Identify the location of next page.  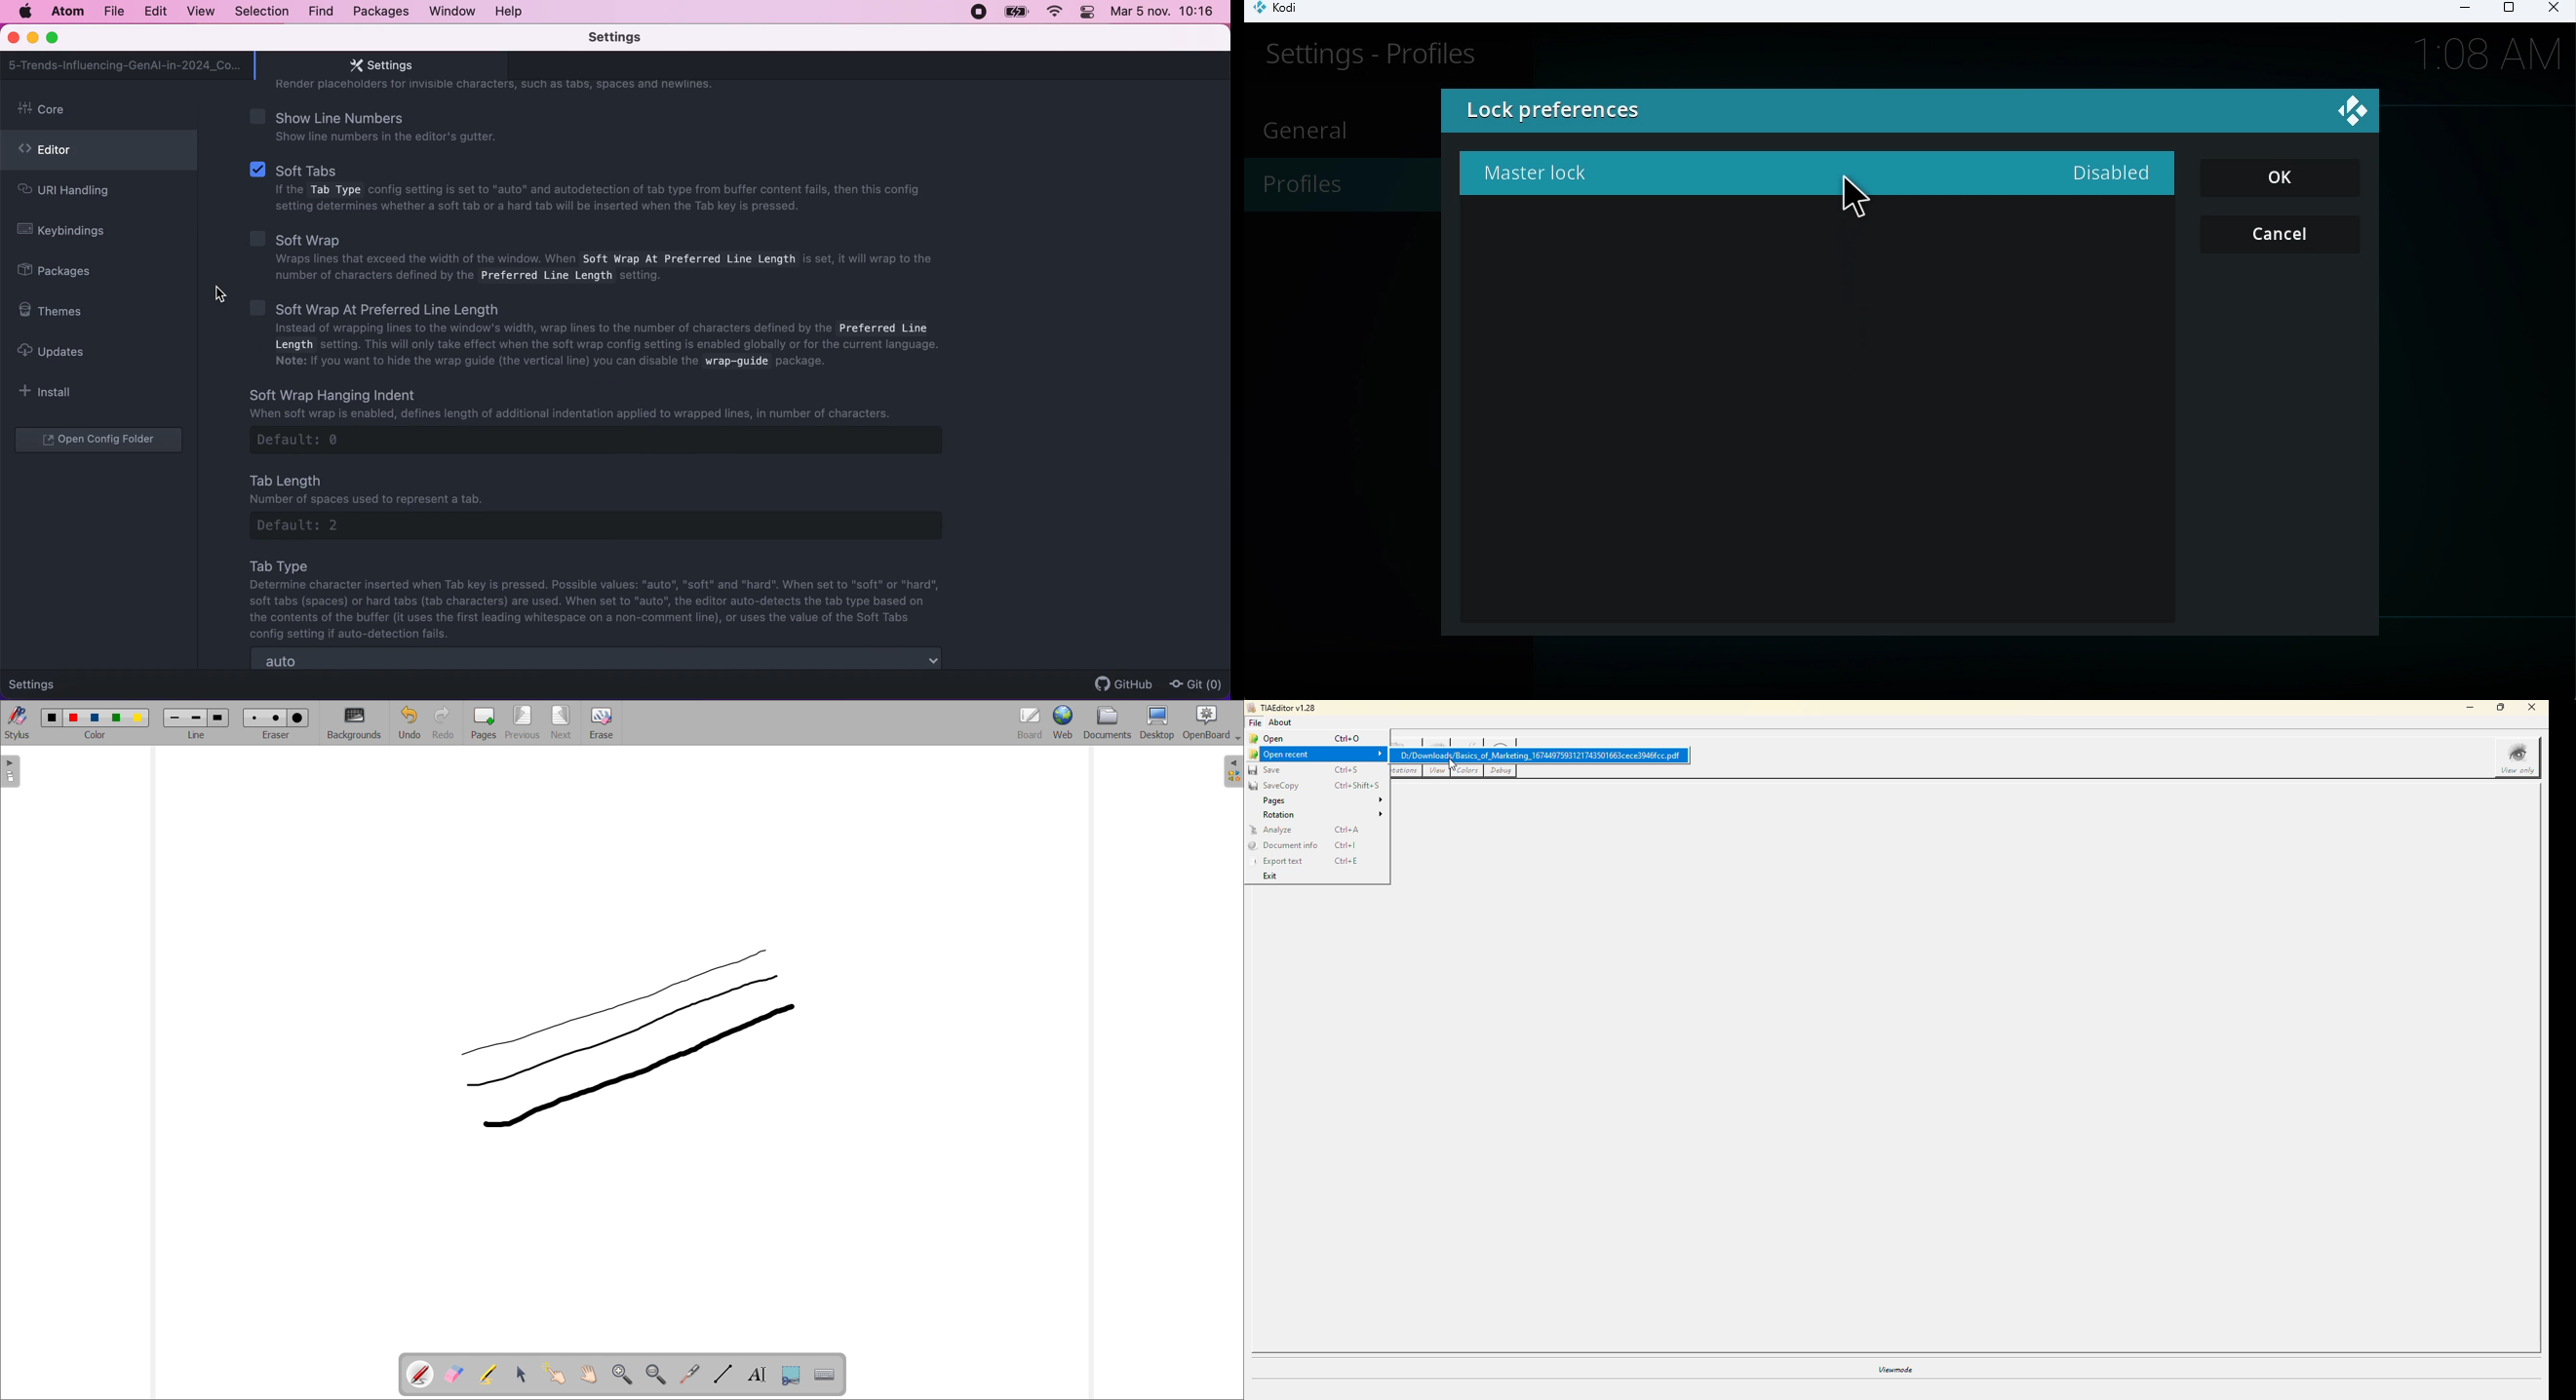
(562, 723).